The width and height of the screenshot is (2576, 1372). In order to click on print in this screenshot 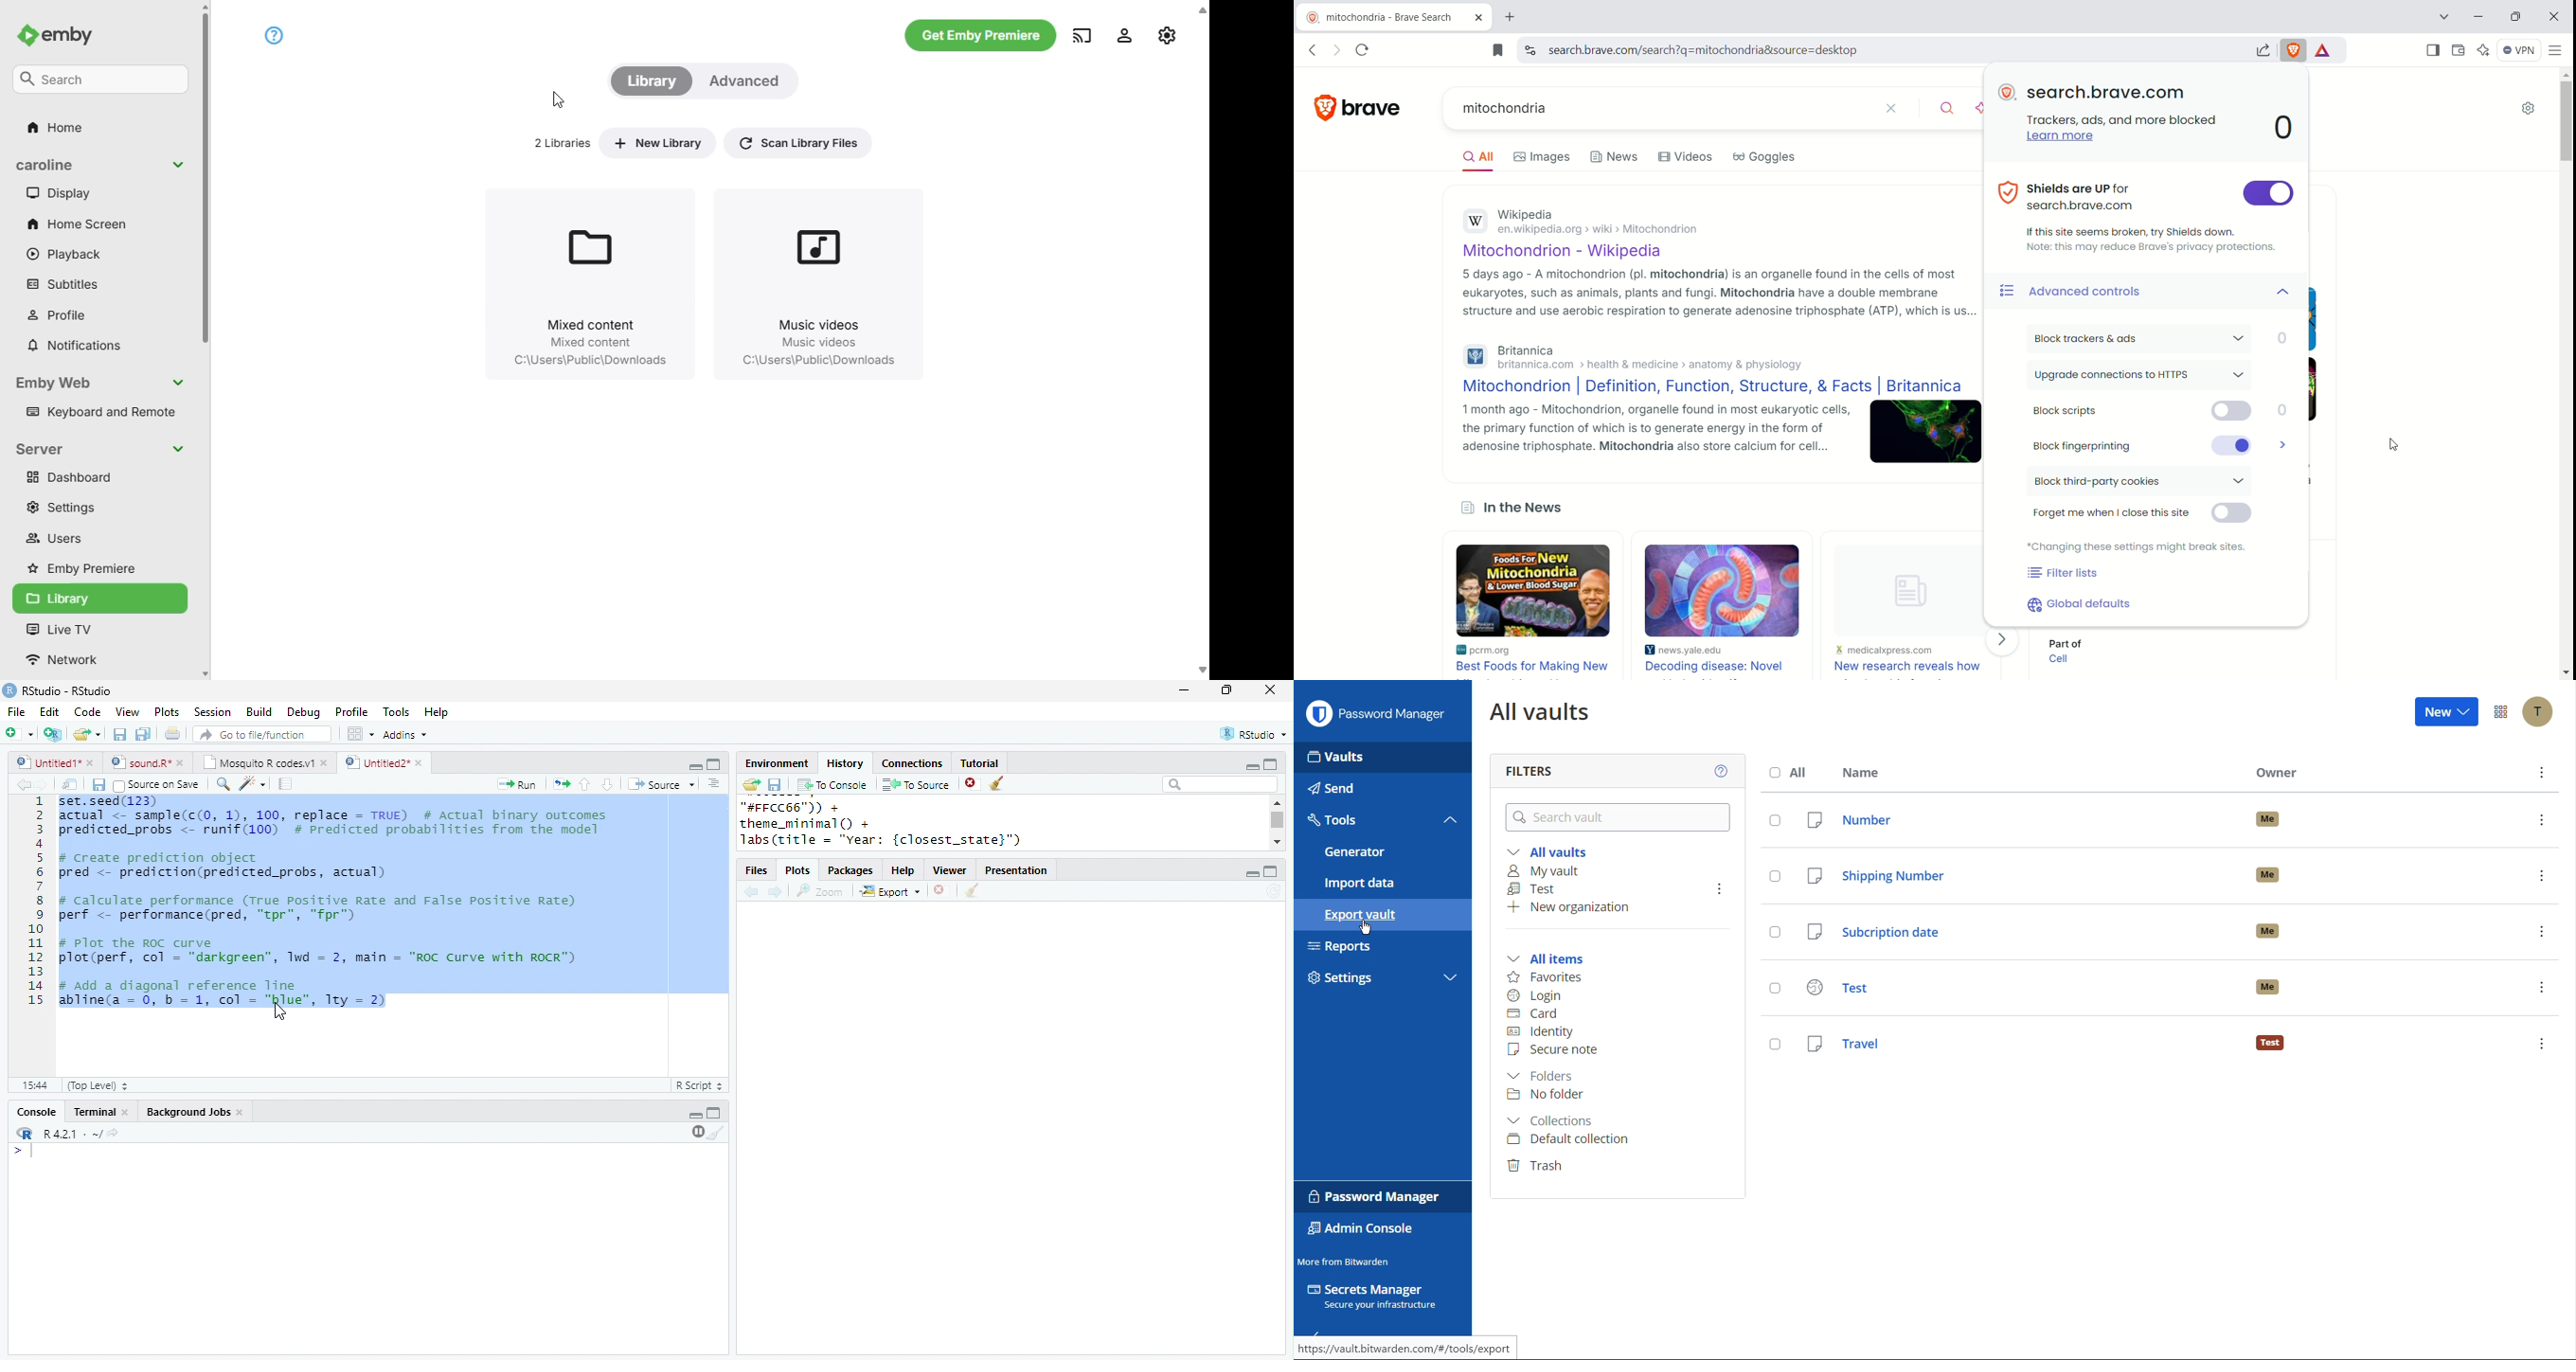, I will do `click(173, 733)`.